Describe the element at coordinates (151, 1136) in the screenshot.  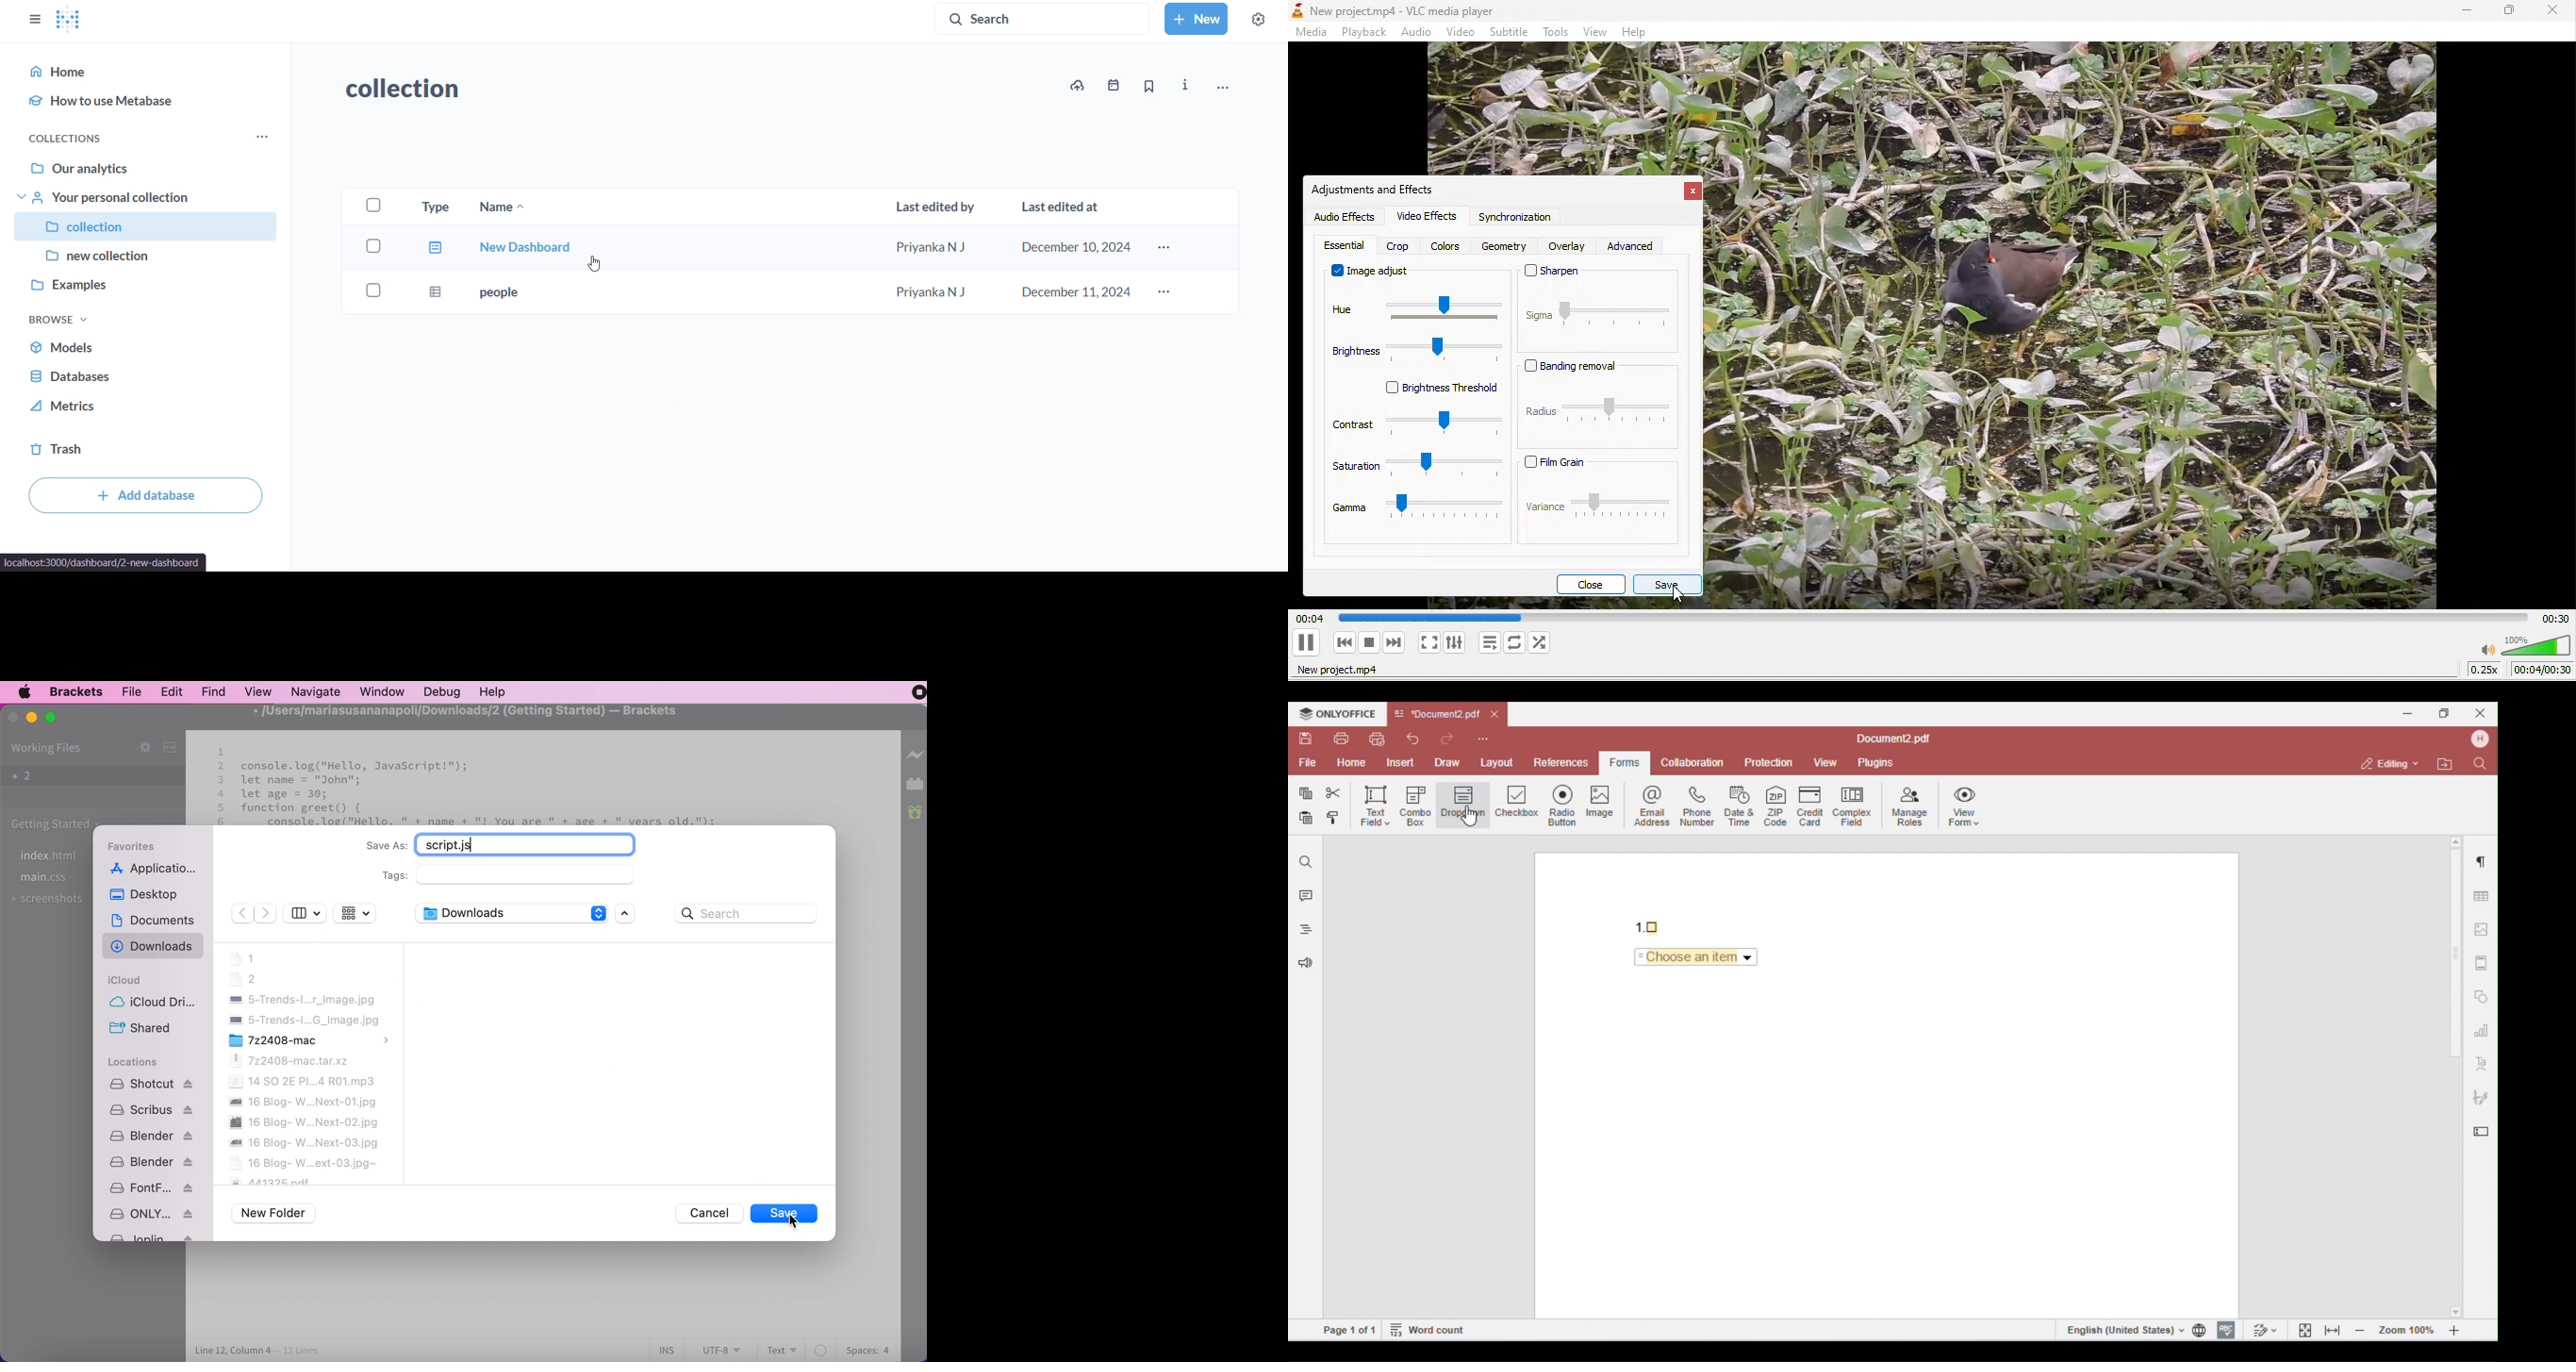
I see `blender` at that location.